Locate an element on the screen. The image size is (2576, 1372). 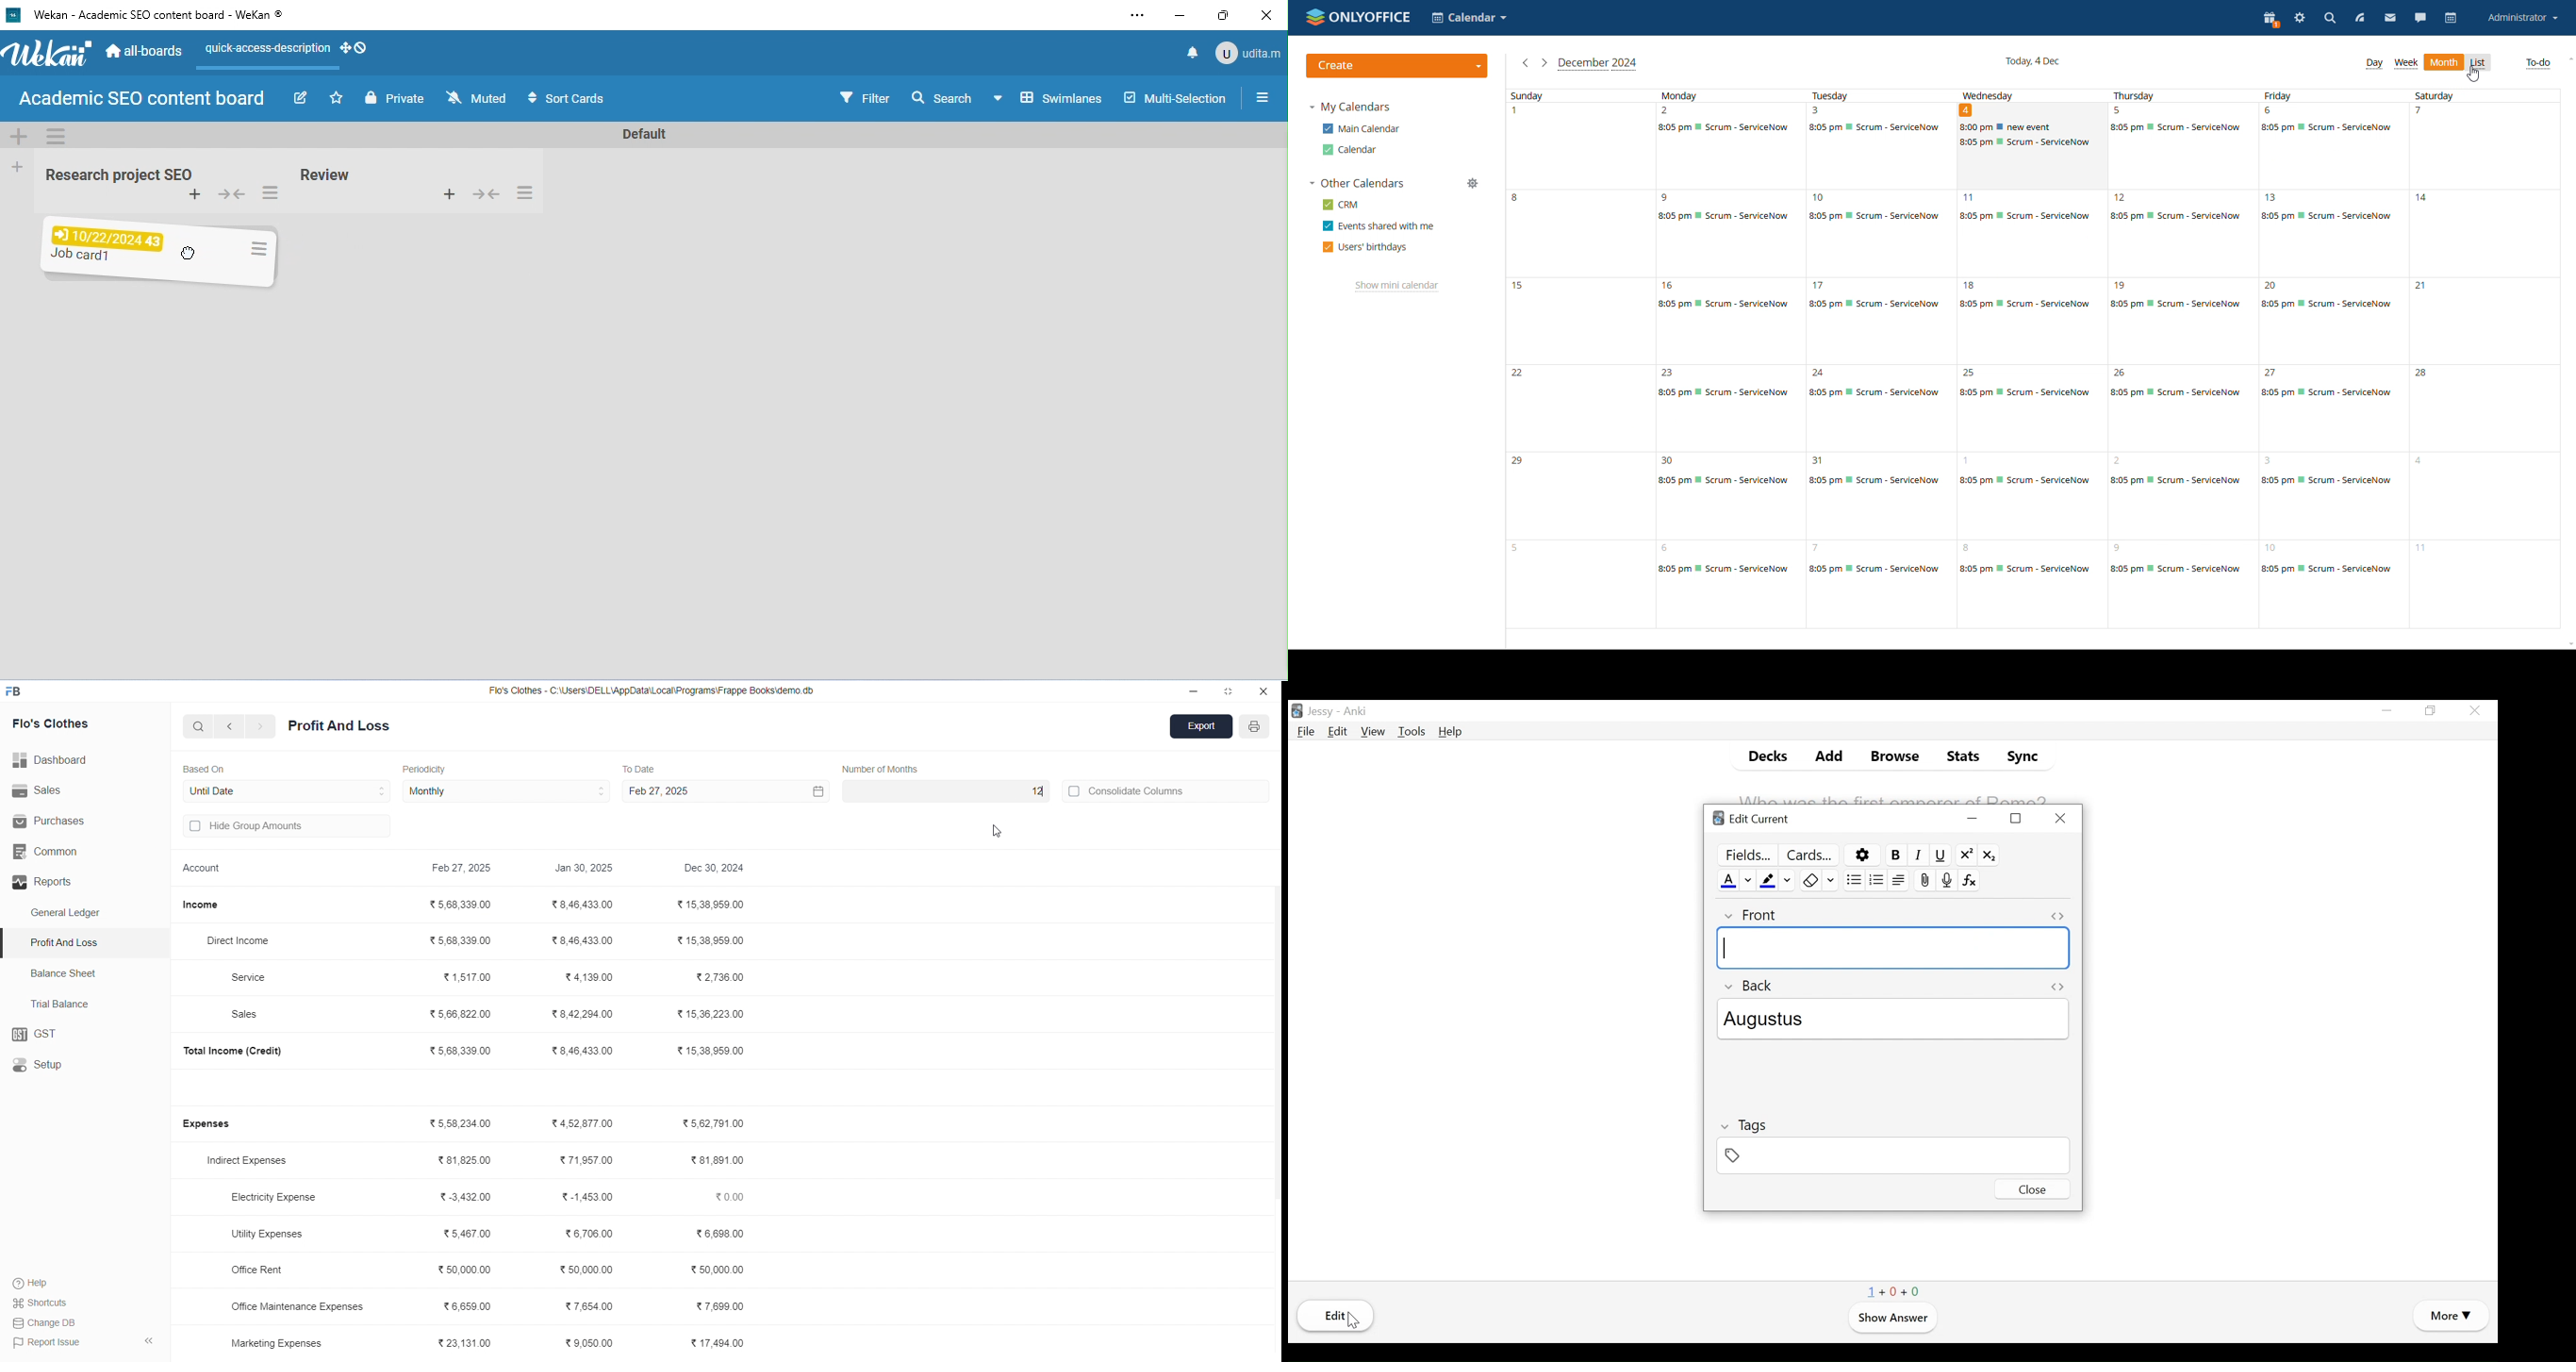
Front is located at coordinates (1749, 916).